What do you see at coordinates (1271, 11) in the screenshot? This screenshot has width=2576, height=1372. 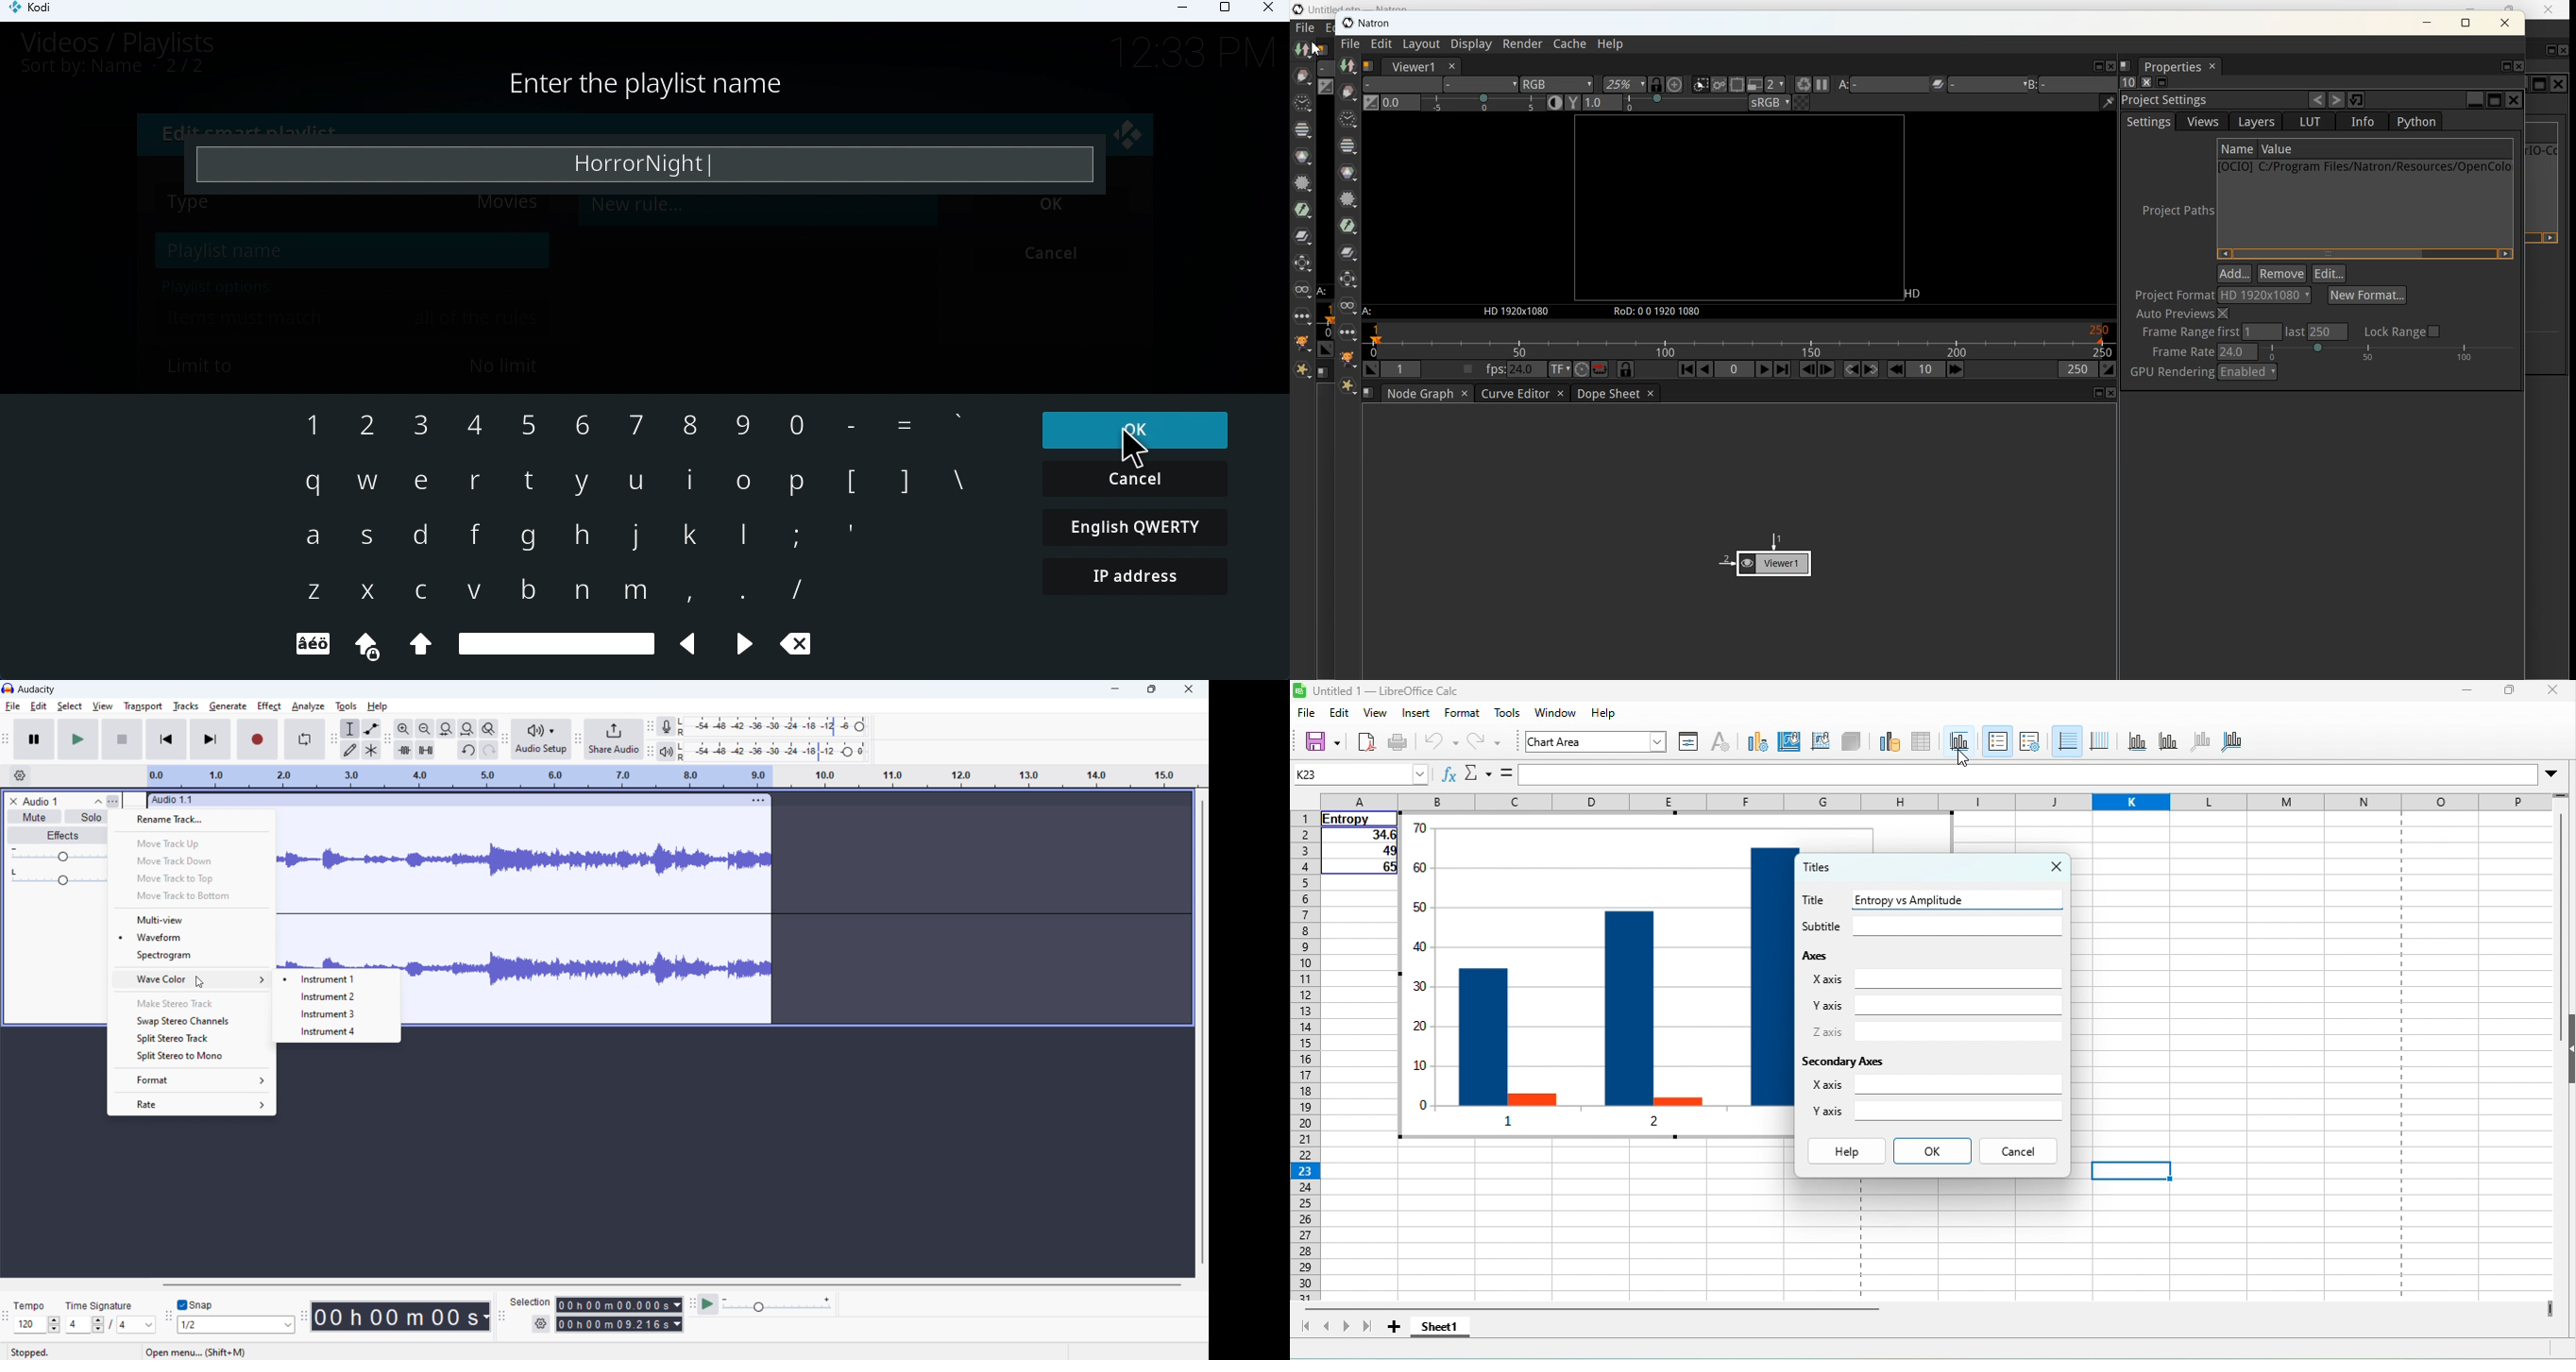 I see `Close` at bounding box center [1271, 11].